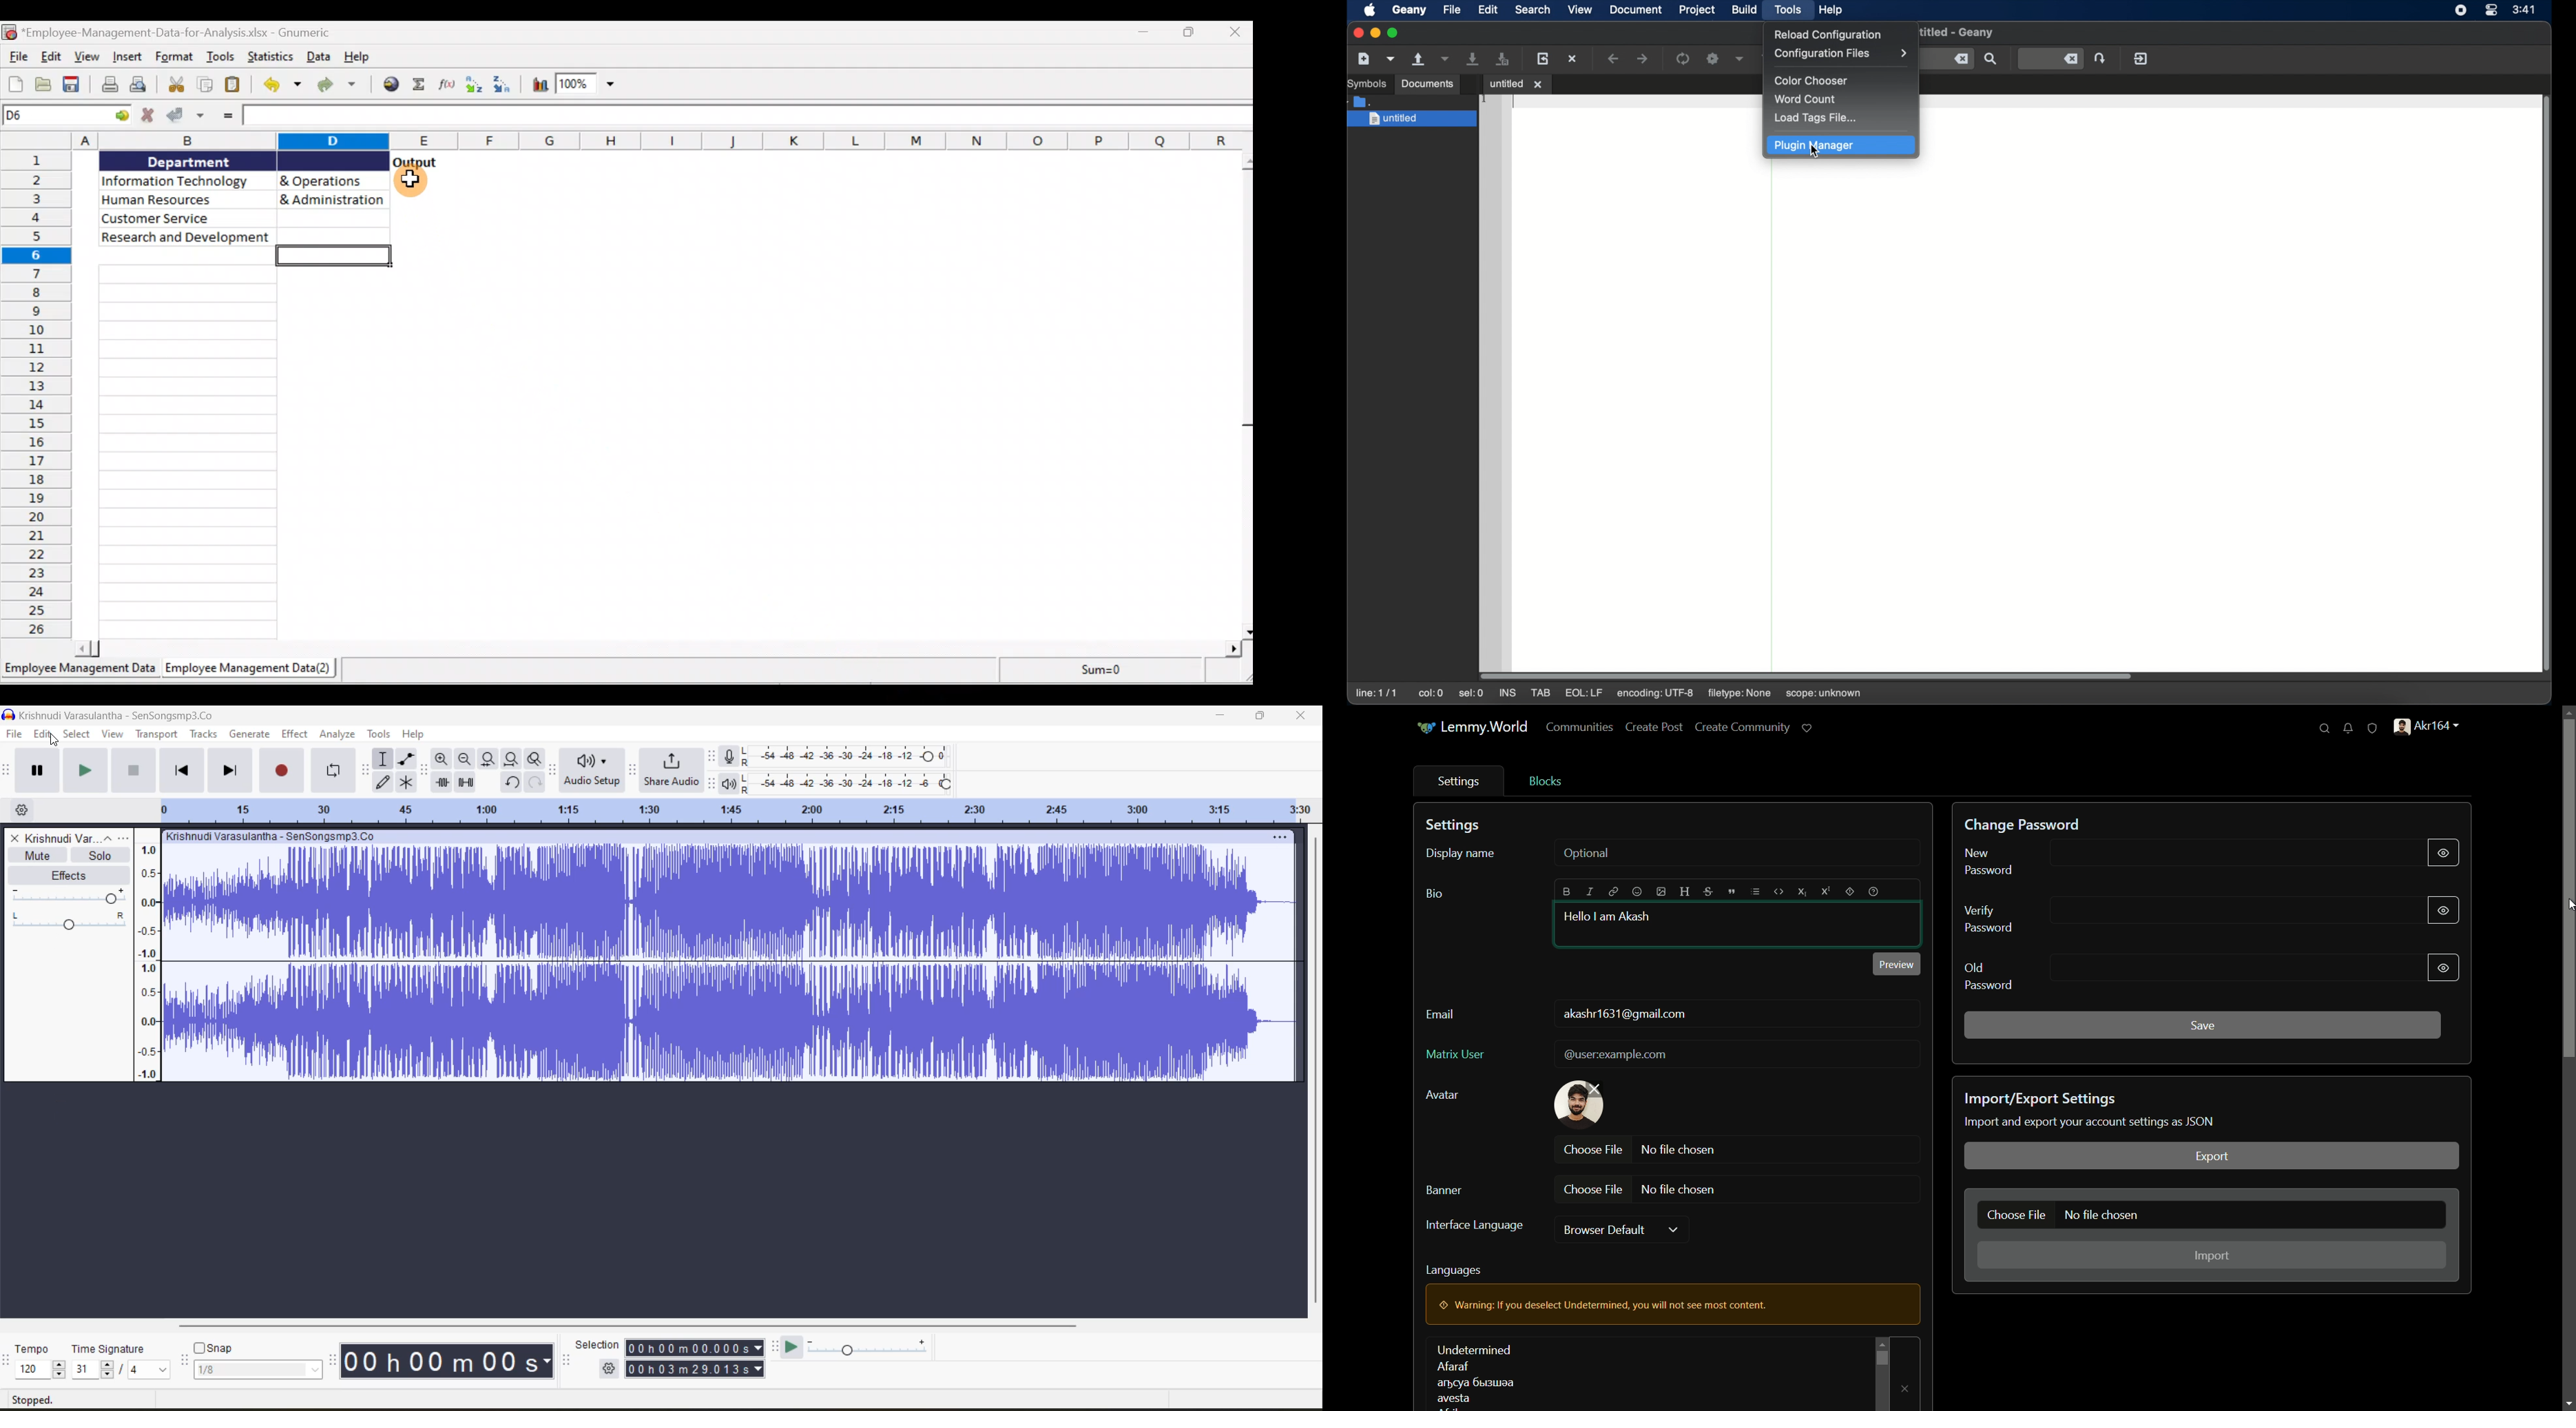  I want to click on old password input line, so click(2233, 967).